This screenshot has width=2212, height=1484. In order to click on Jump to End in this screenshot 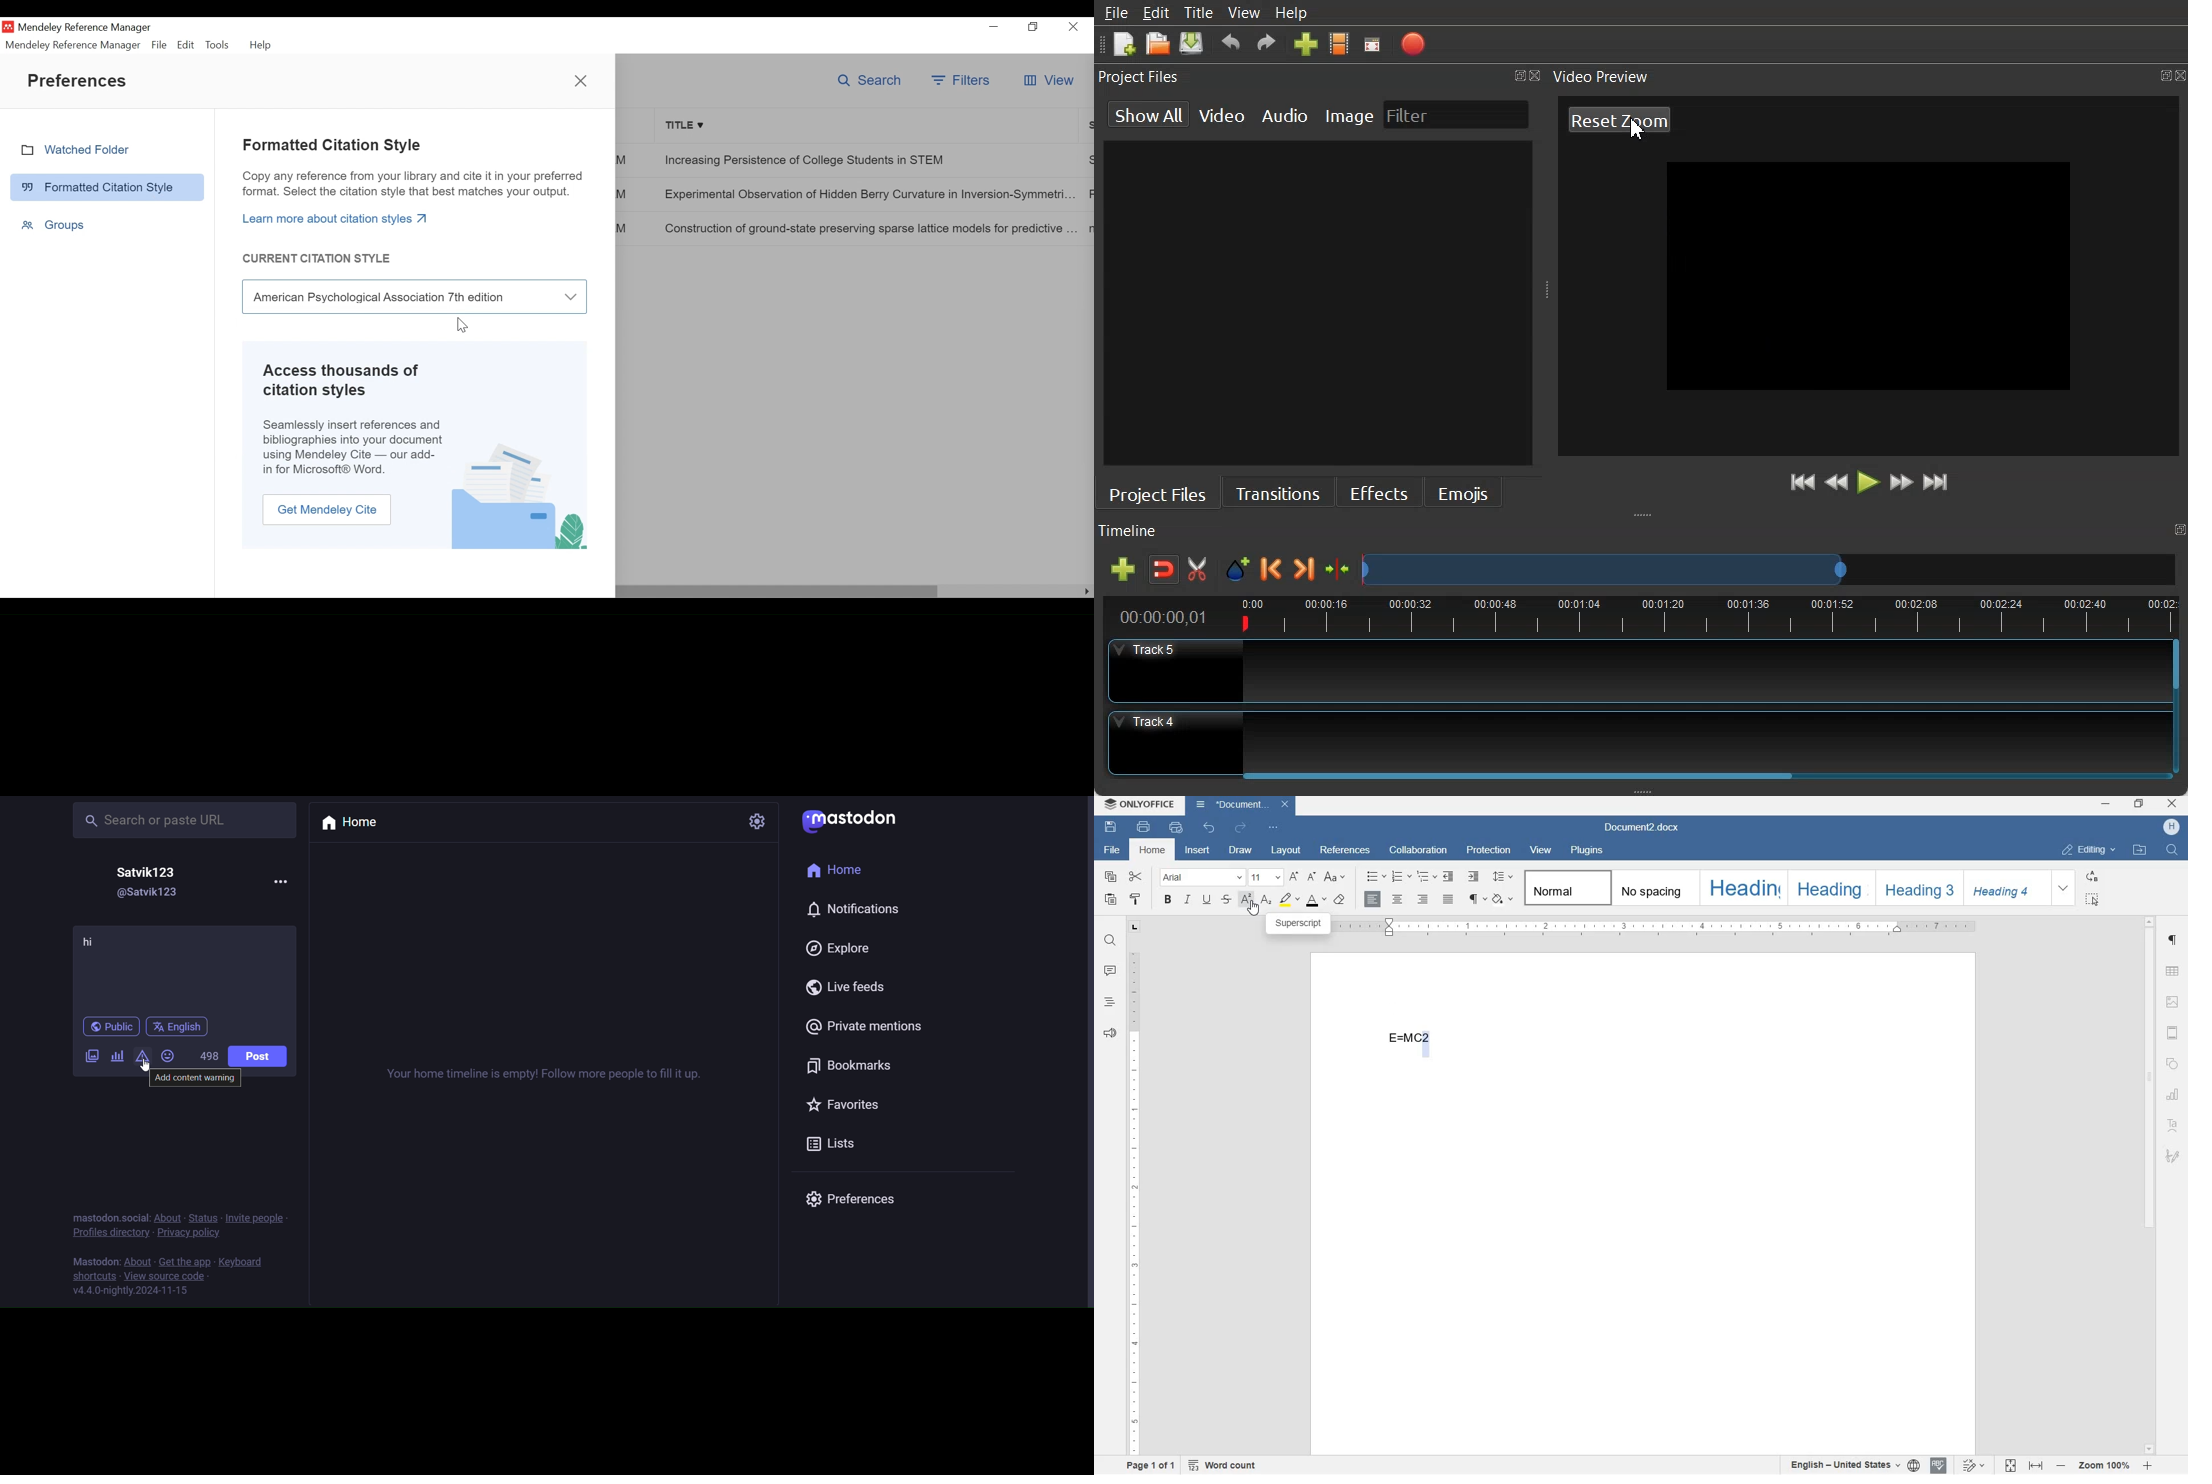, I will do `click(1935, 481)`.